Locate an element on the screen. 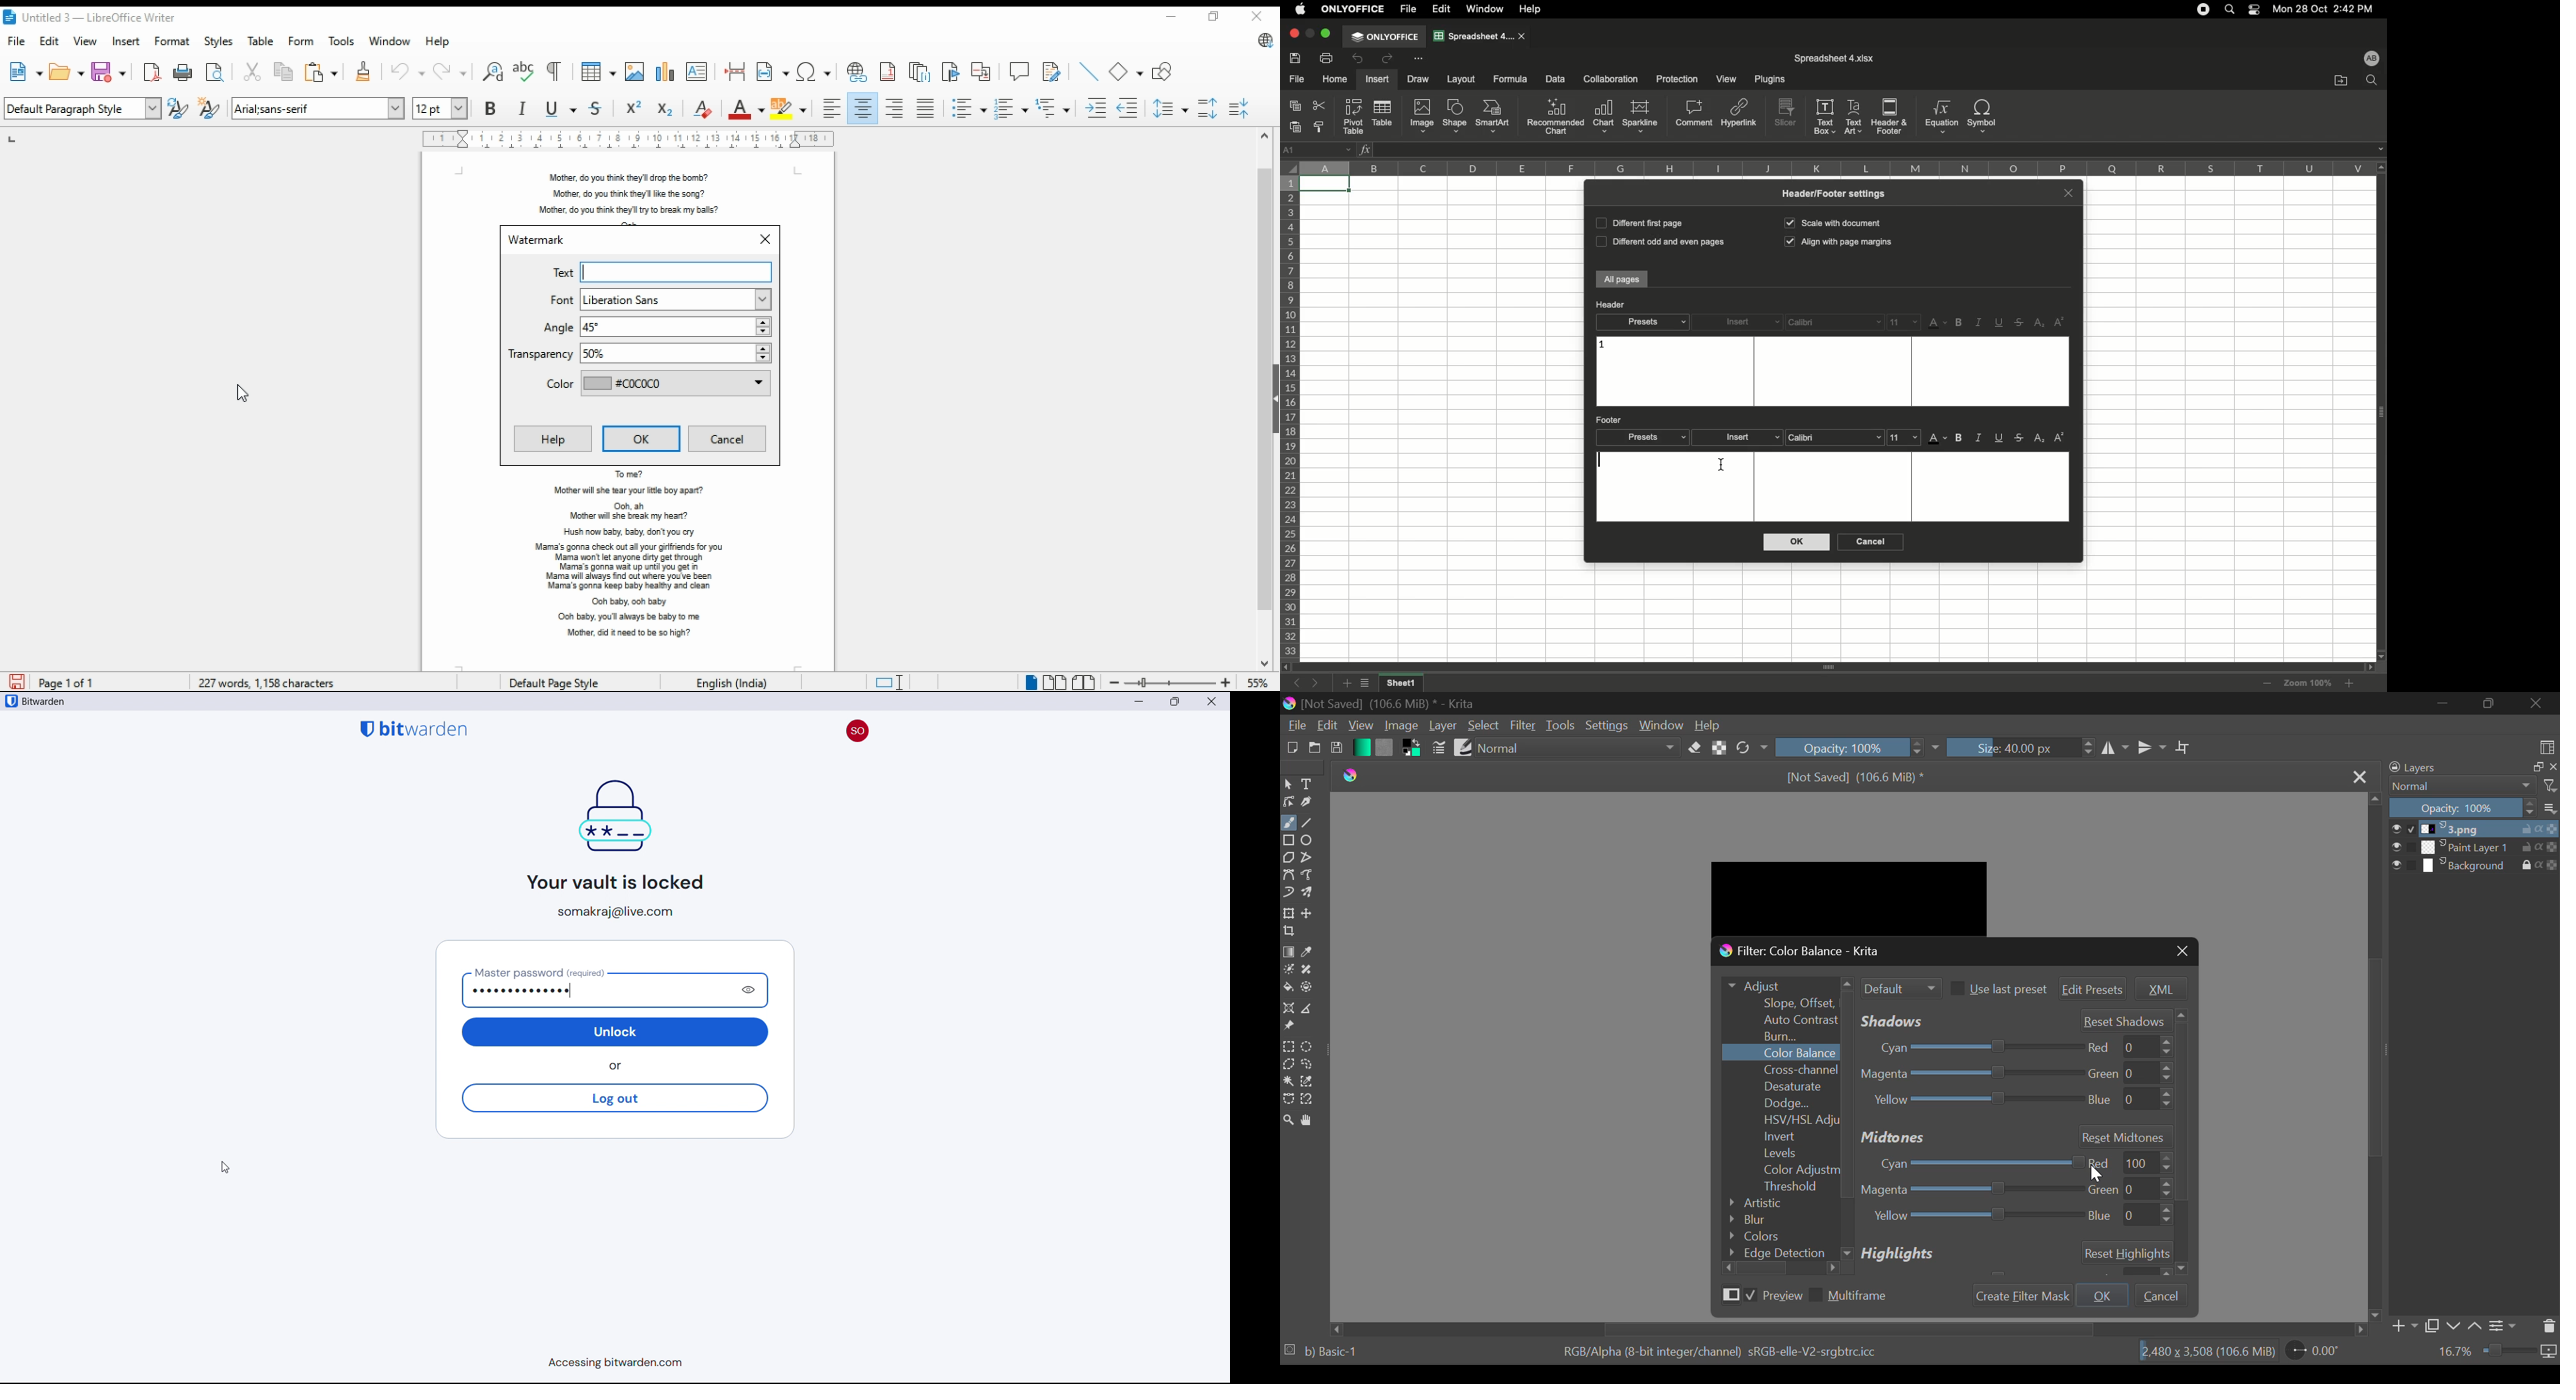 This screenshot has height=1400, width=2576. red is located at coordinates (2129, 1163).